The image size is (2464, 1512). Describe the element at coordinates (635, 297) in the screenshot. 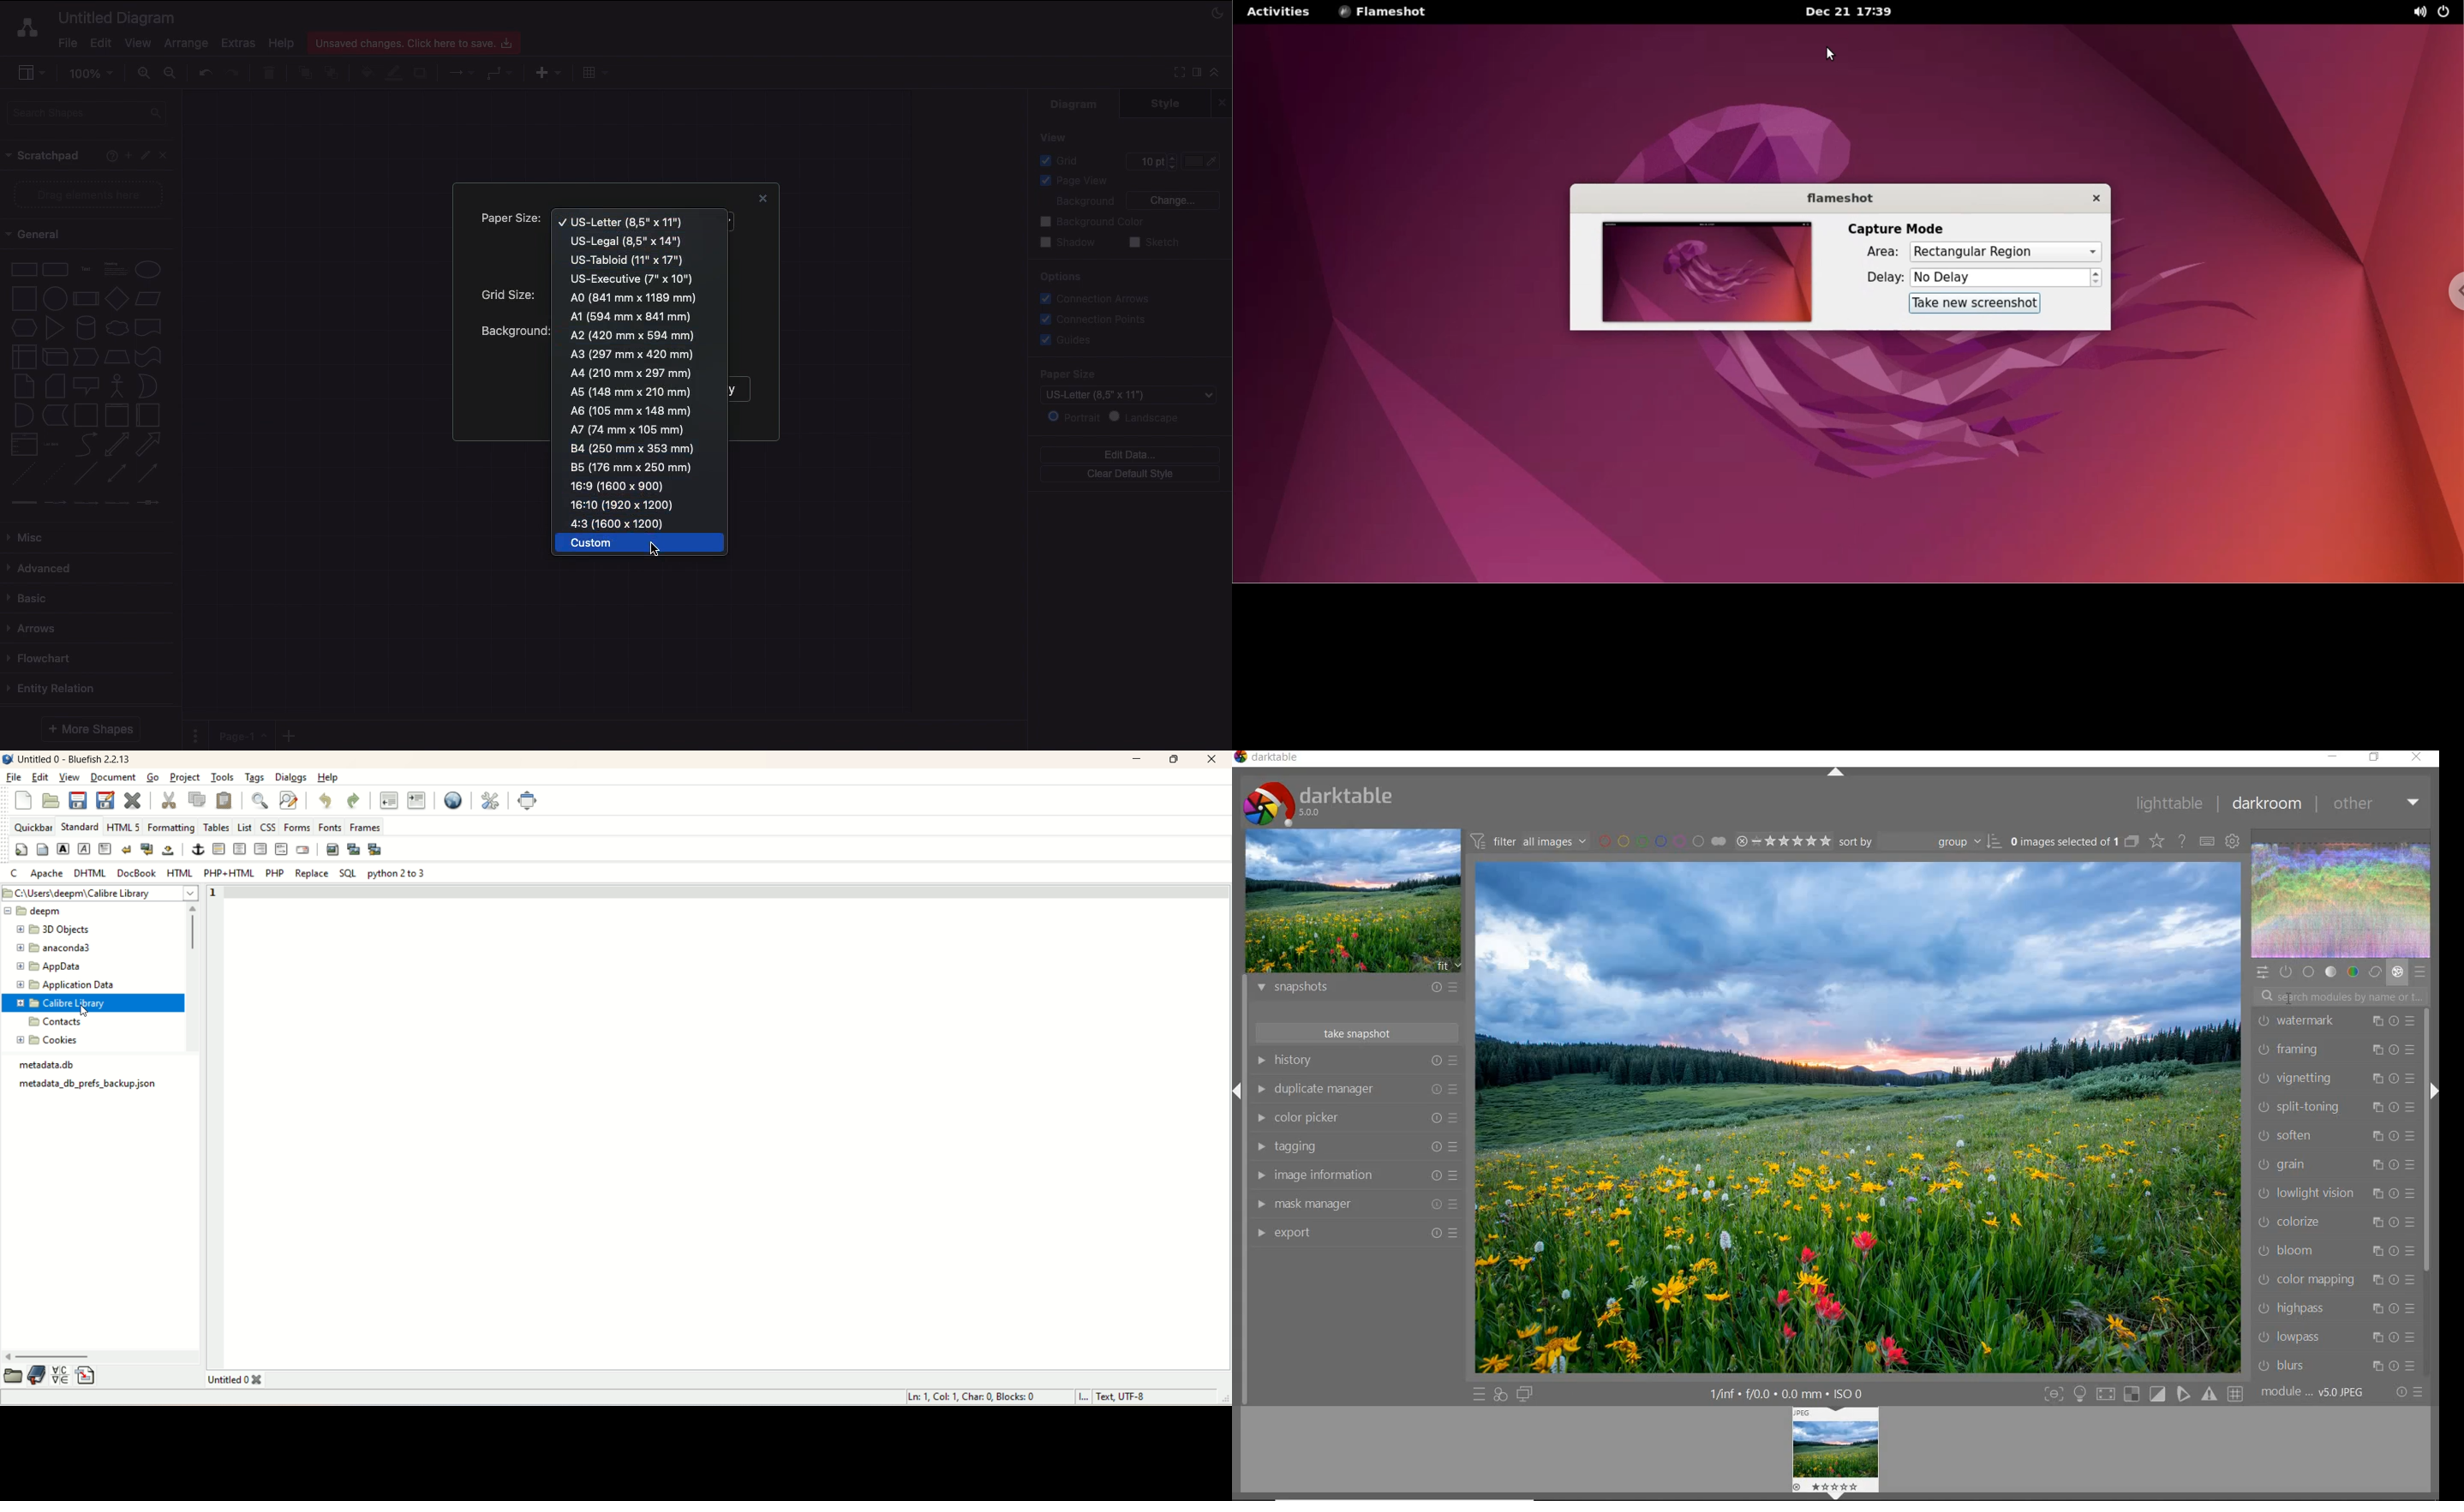

I see `A0` at that location.